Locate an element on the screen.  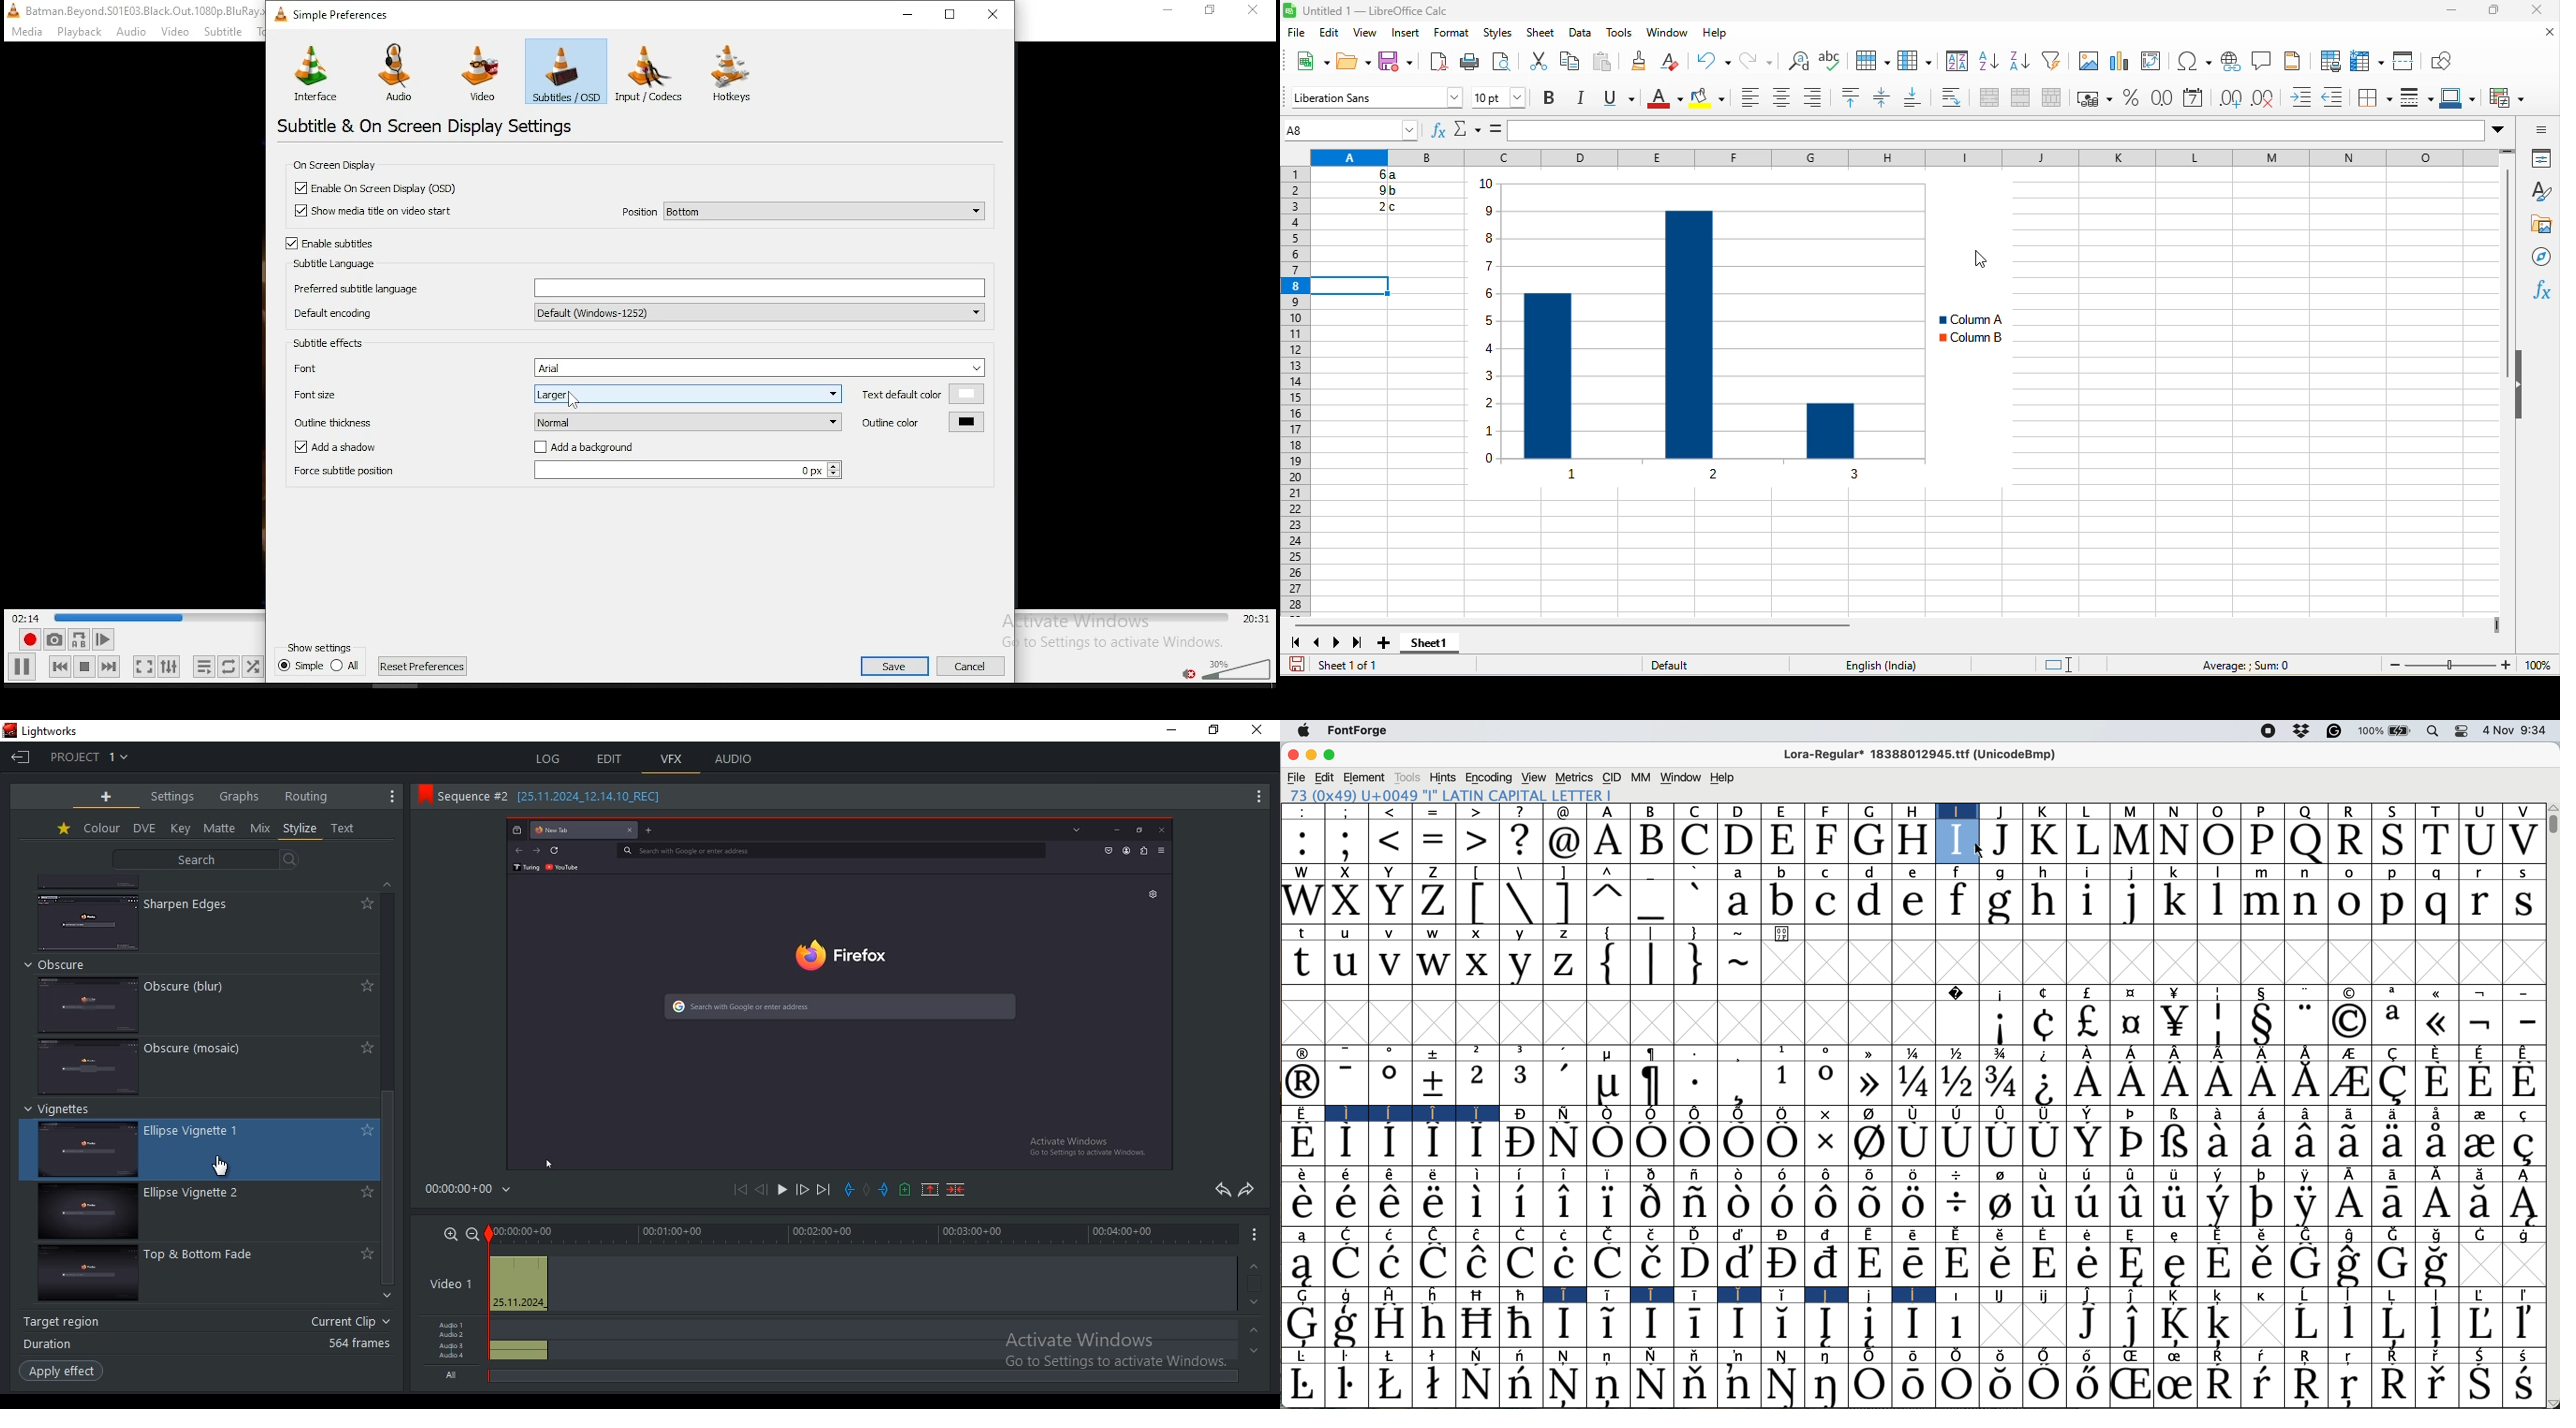
Symbol is located at coordinates (2353, 1295).